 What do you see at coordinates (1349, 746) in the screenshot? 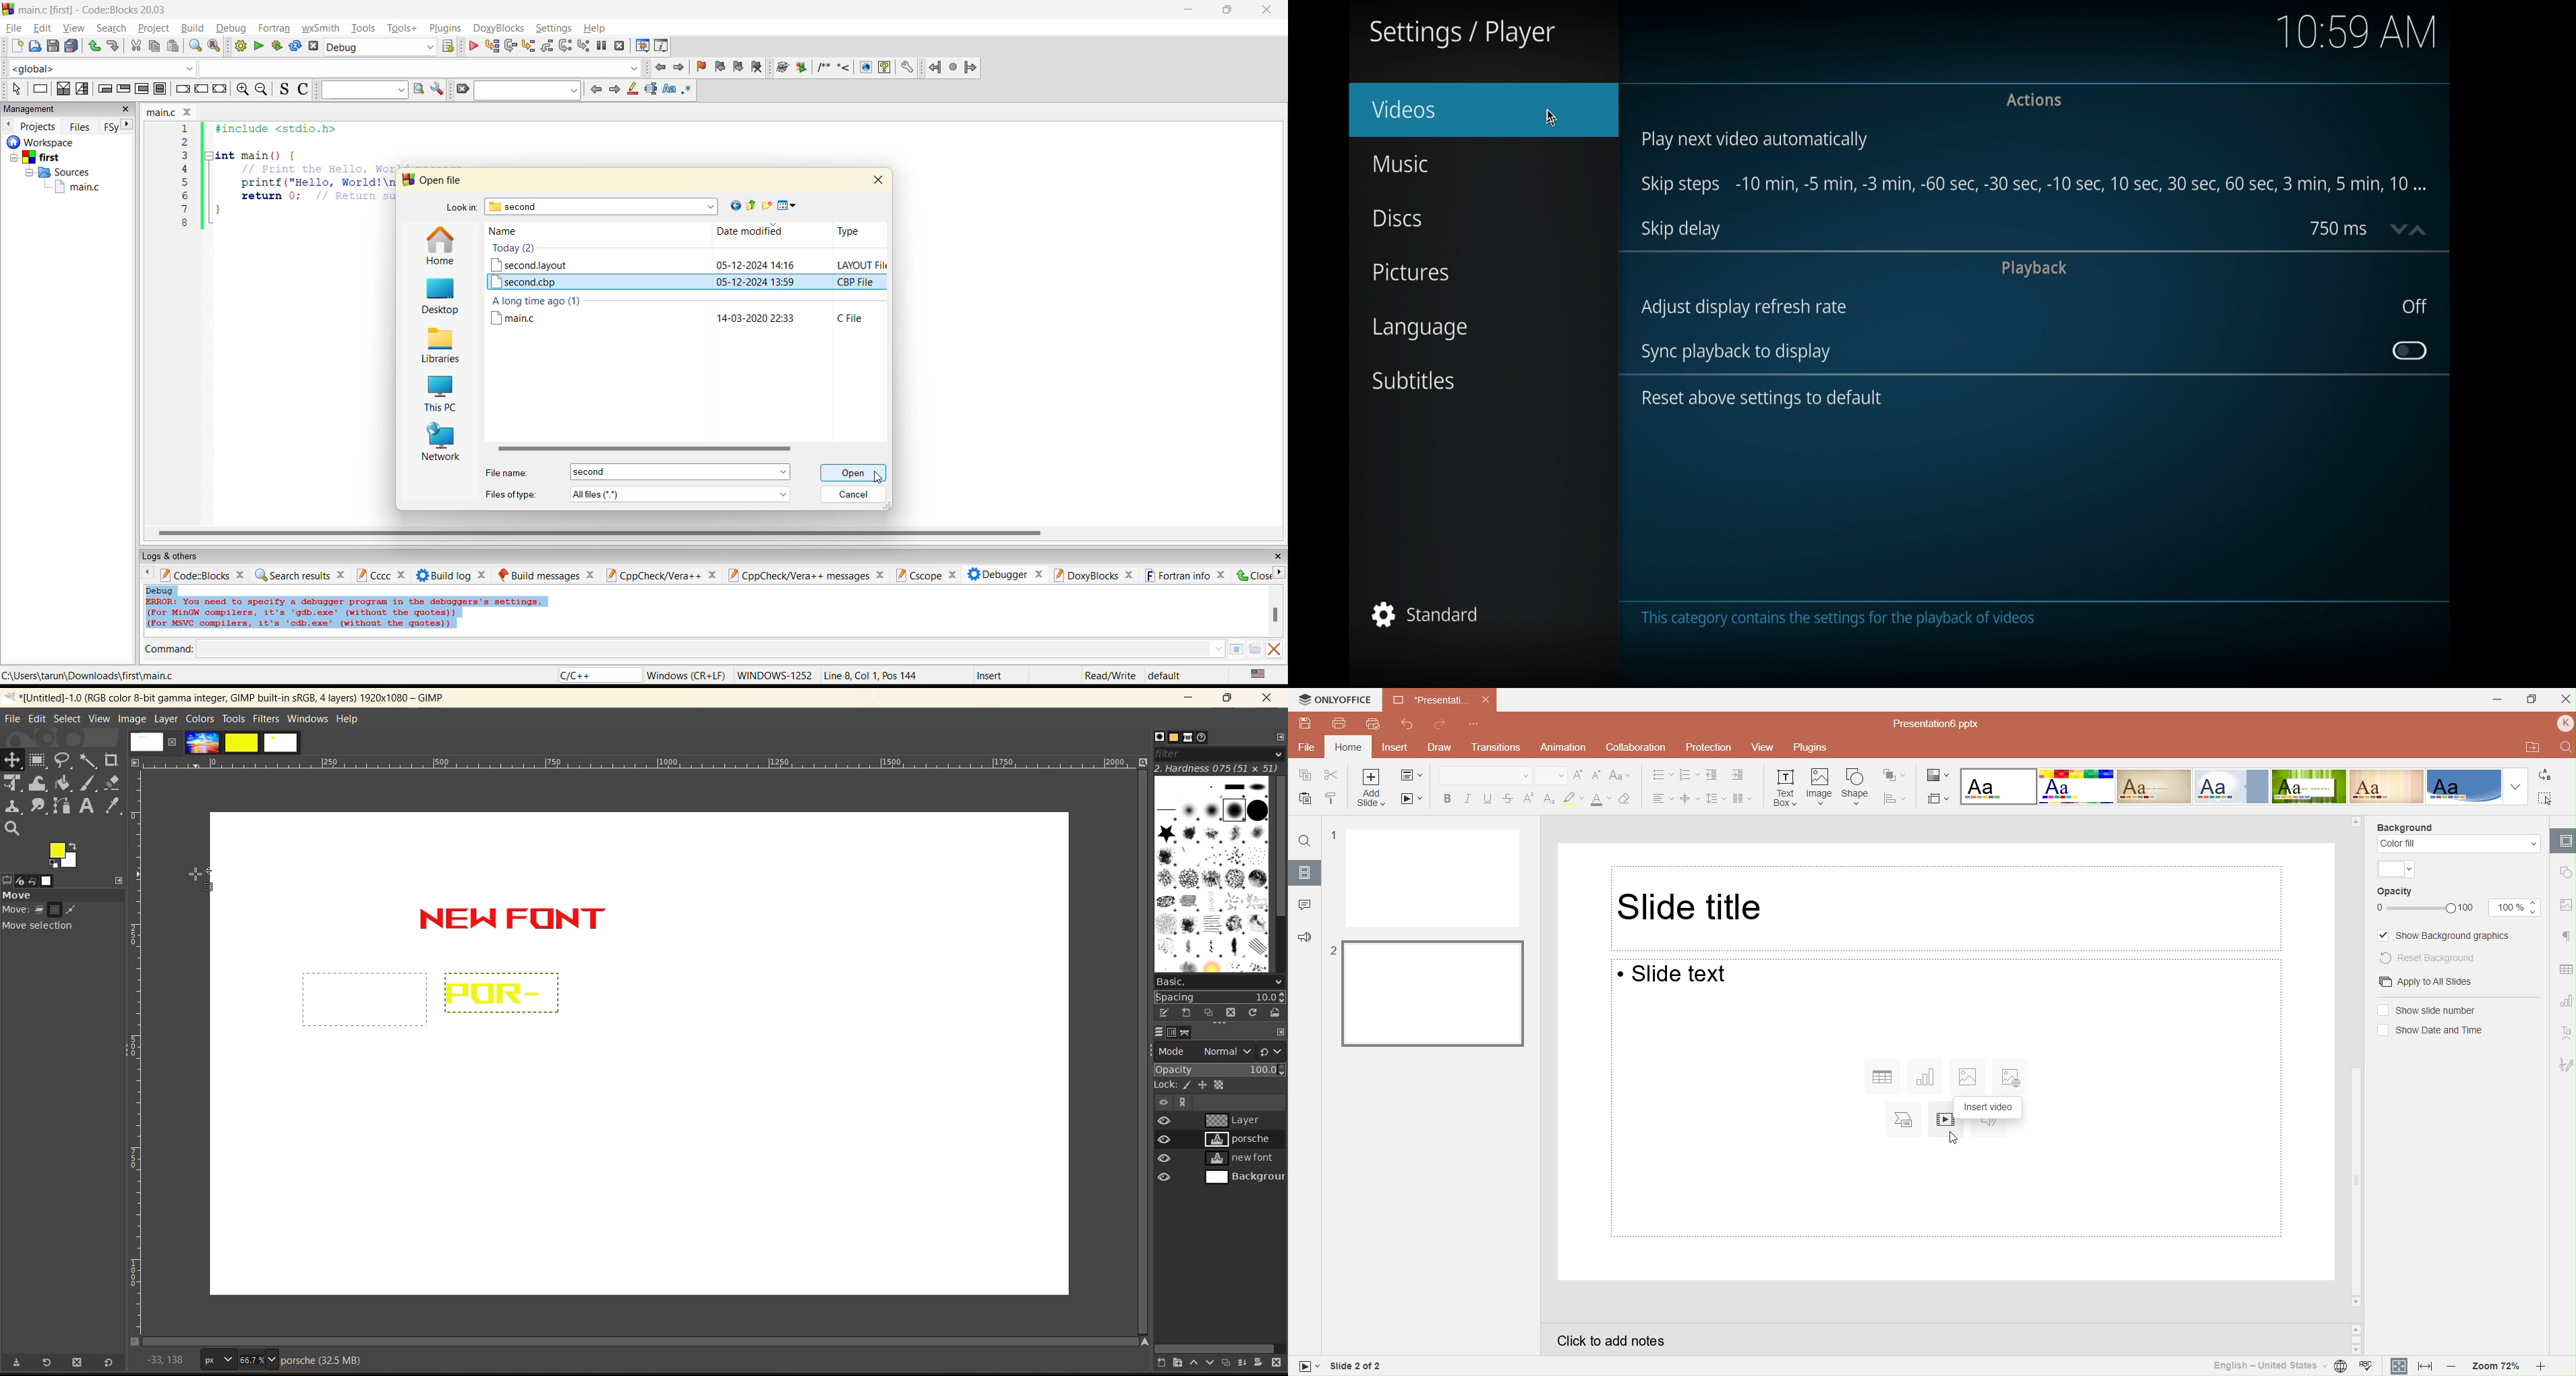
I see `Home` at bounding box center [1349, 746].